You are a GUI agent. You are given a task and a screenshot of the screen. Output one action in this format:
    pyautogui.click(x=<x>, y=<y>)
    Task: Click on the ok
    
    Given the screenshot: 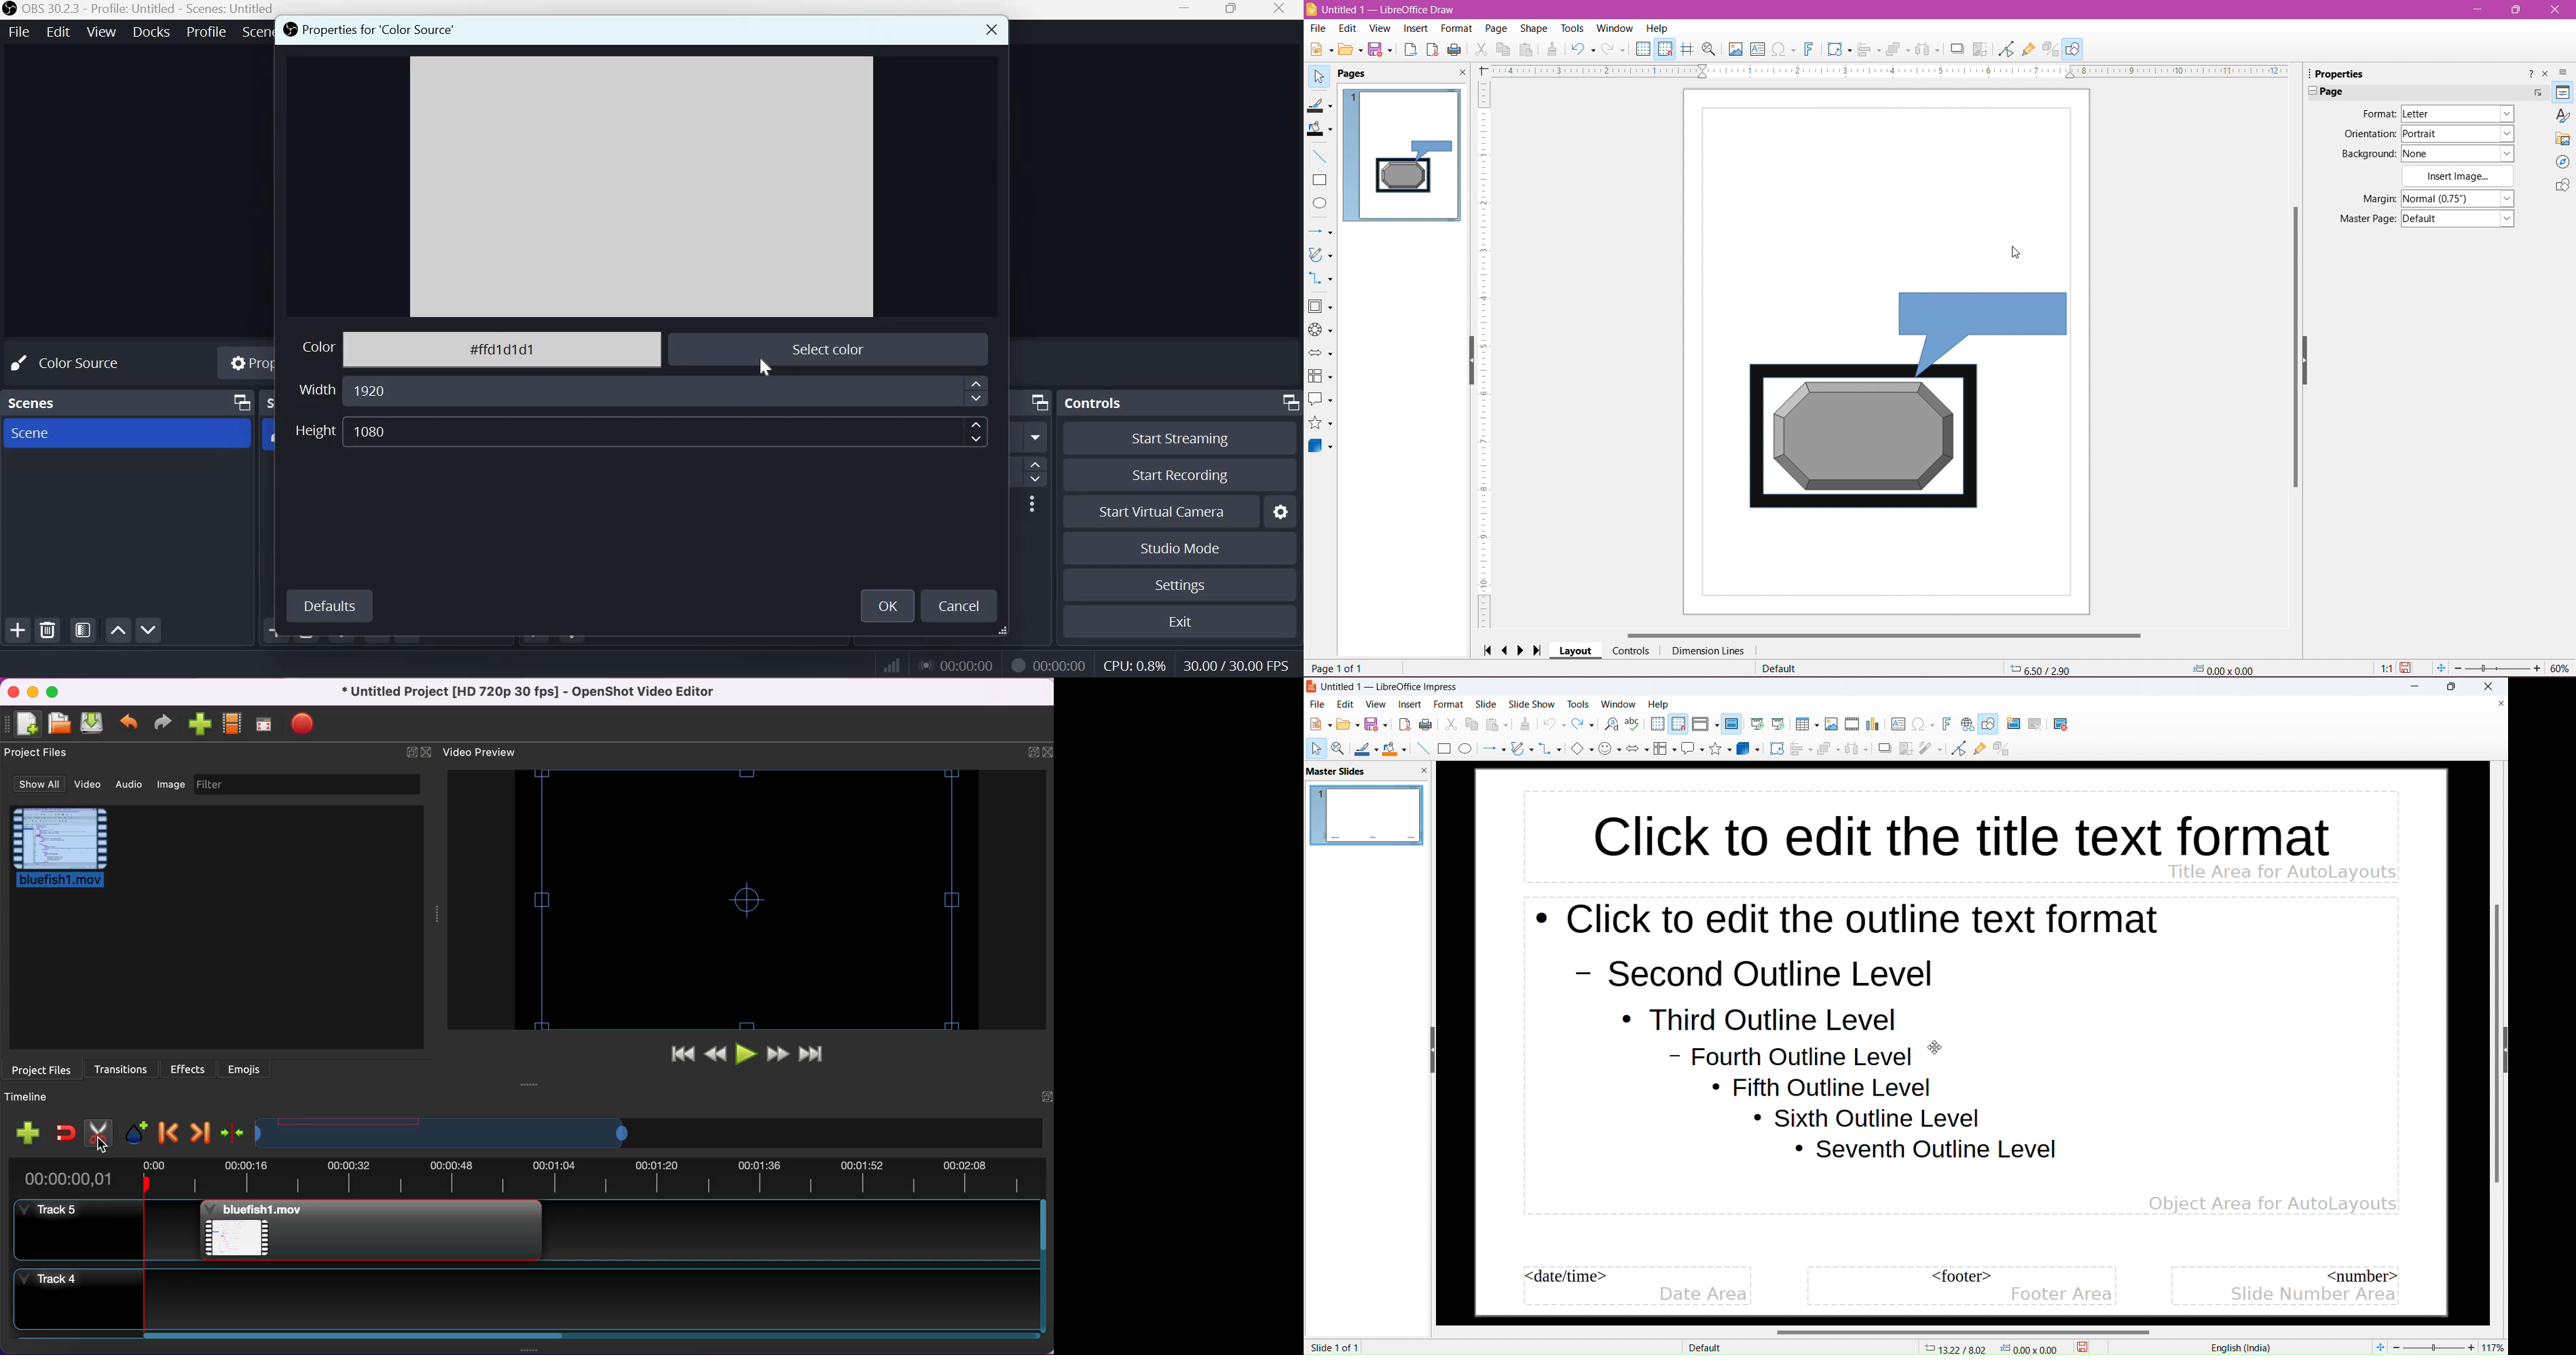 What is the action you would take?
    pyautogui.click(x=889, y=604)
    